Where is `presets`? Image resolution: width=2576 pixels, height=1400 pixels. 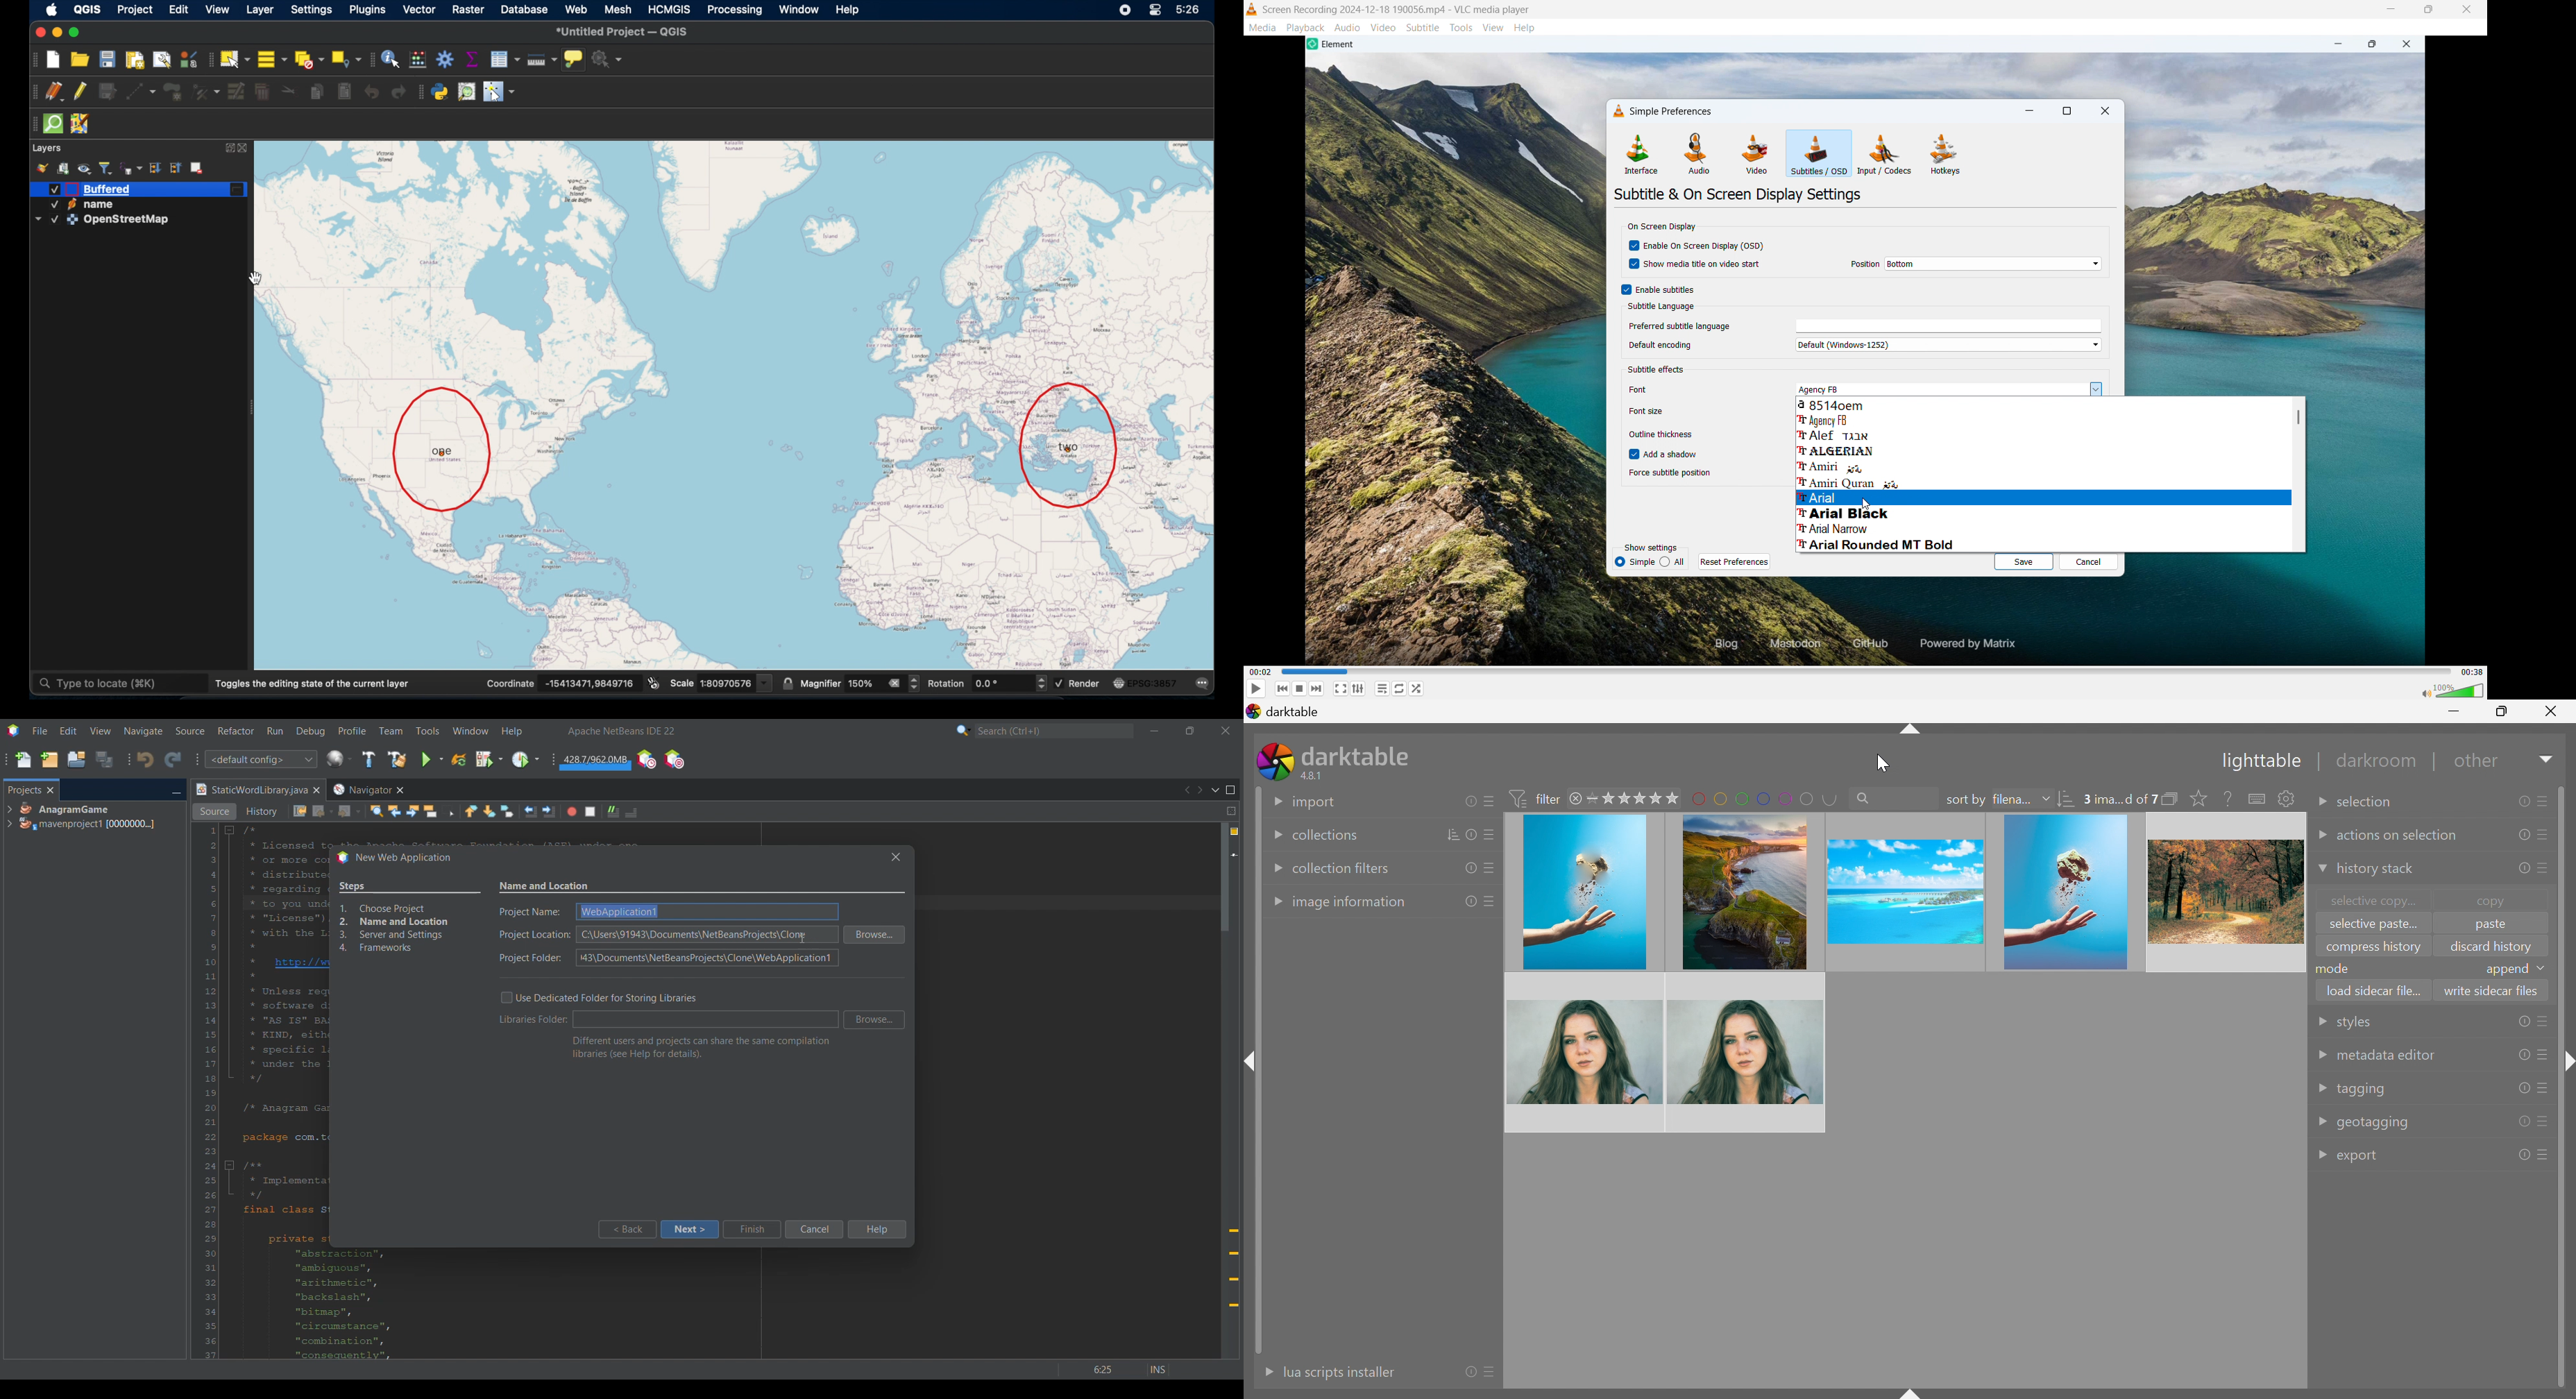
presets is located at coordinates (1491, 901).